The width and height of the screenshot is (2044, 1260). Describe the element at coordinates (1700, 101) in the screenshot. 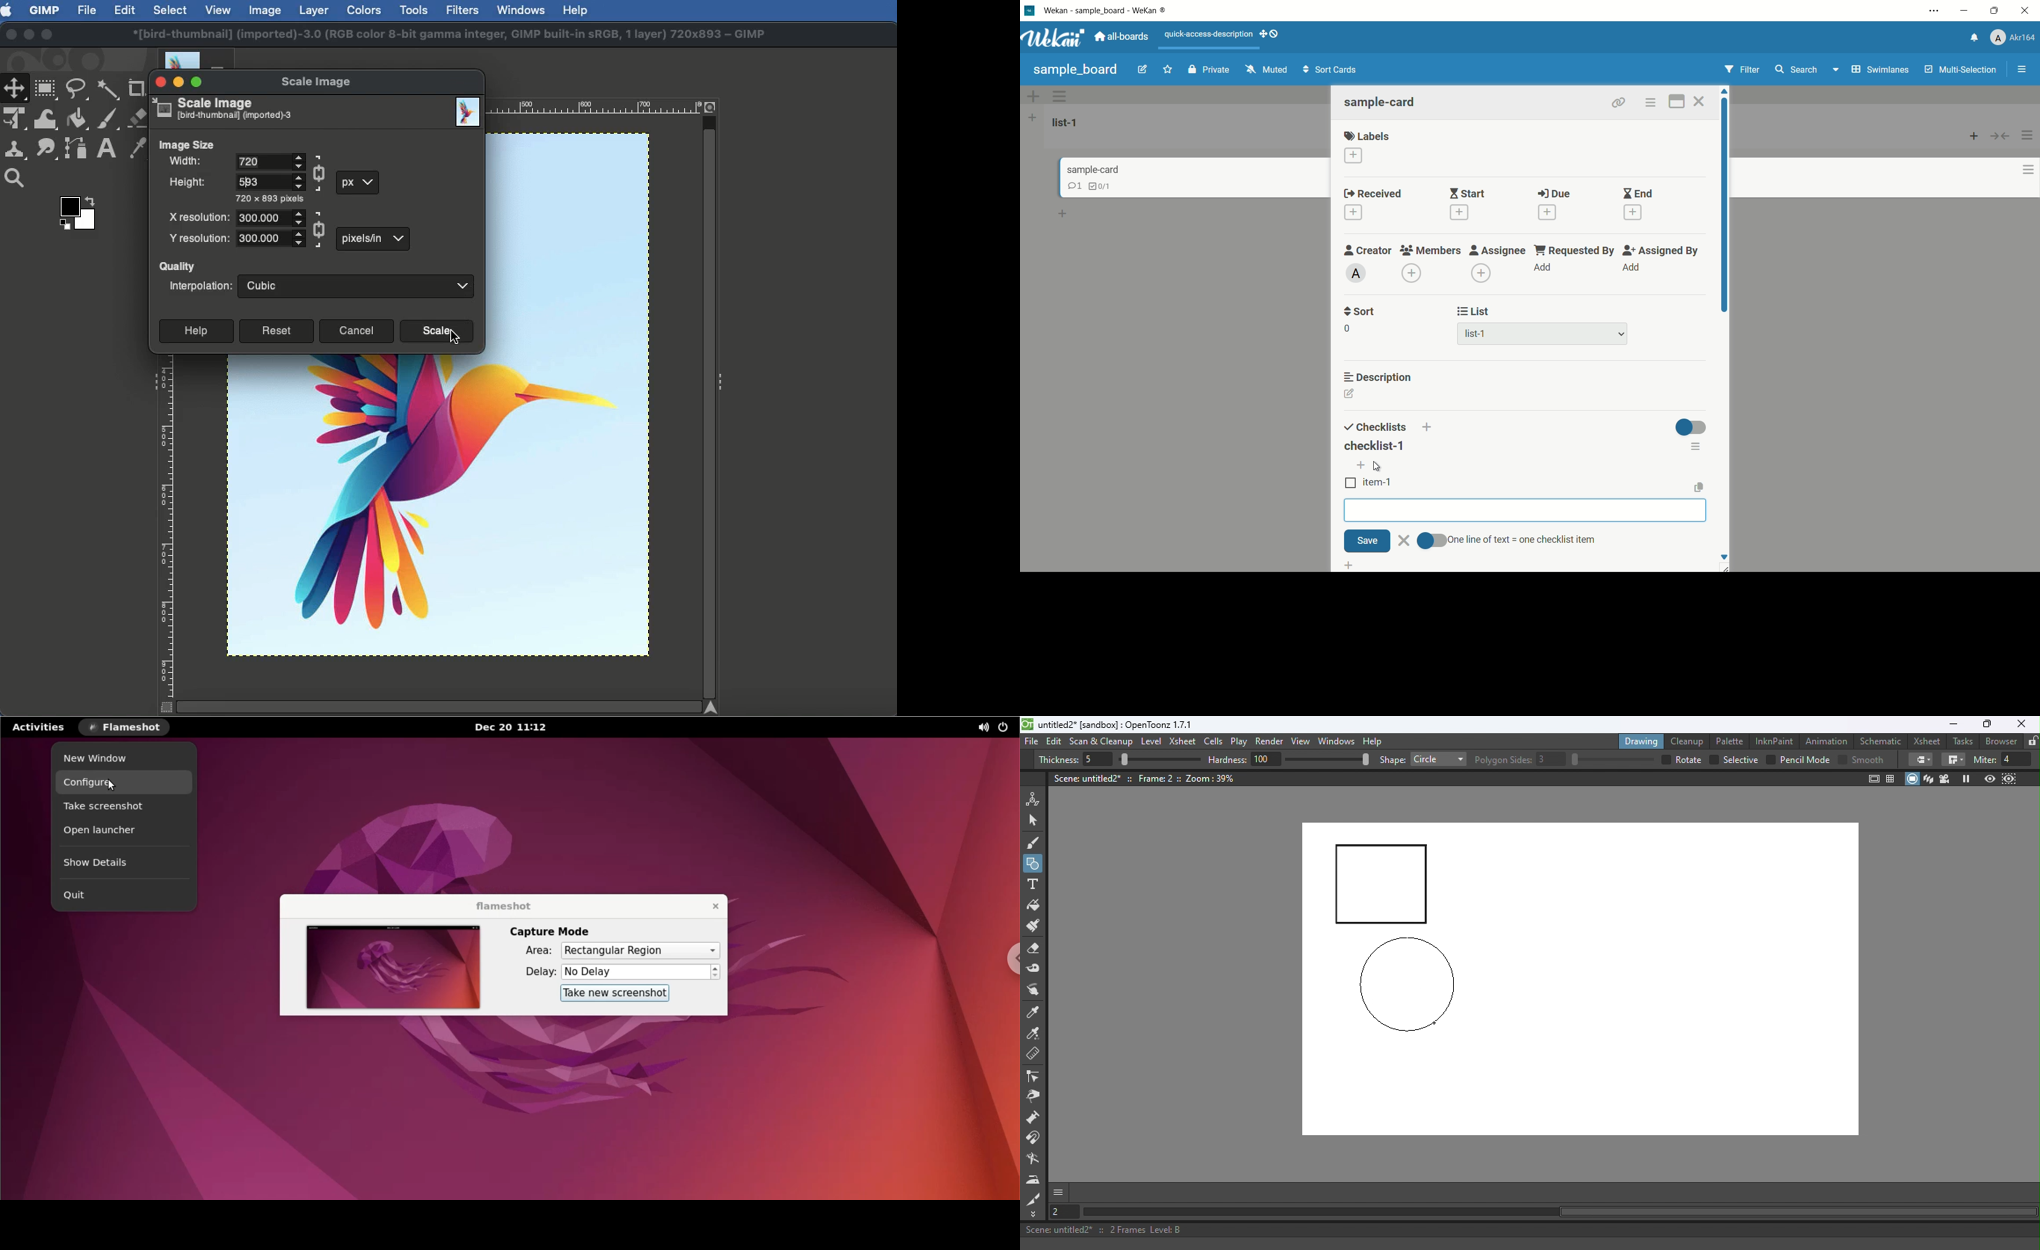

I see `close card` at that location.